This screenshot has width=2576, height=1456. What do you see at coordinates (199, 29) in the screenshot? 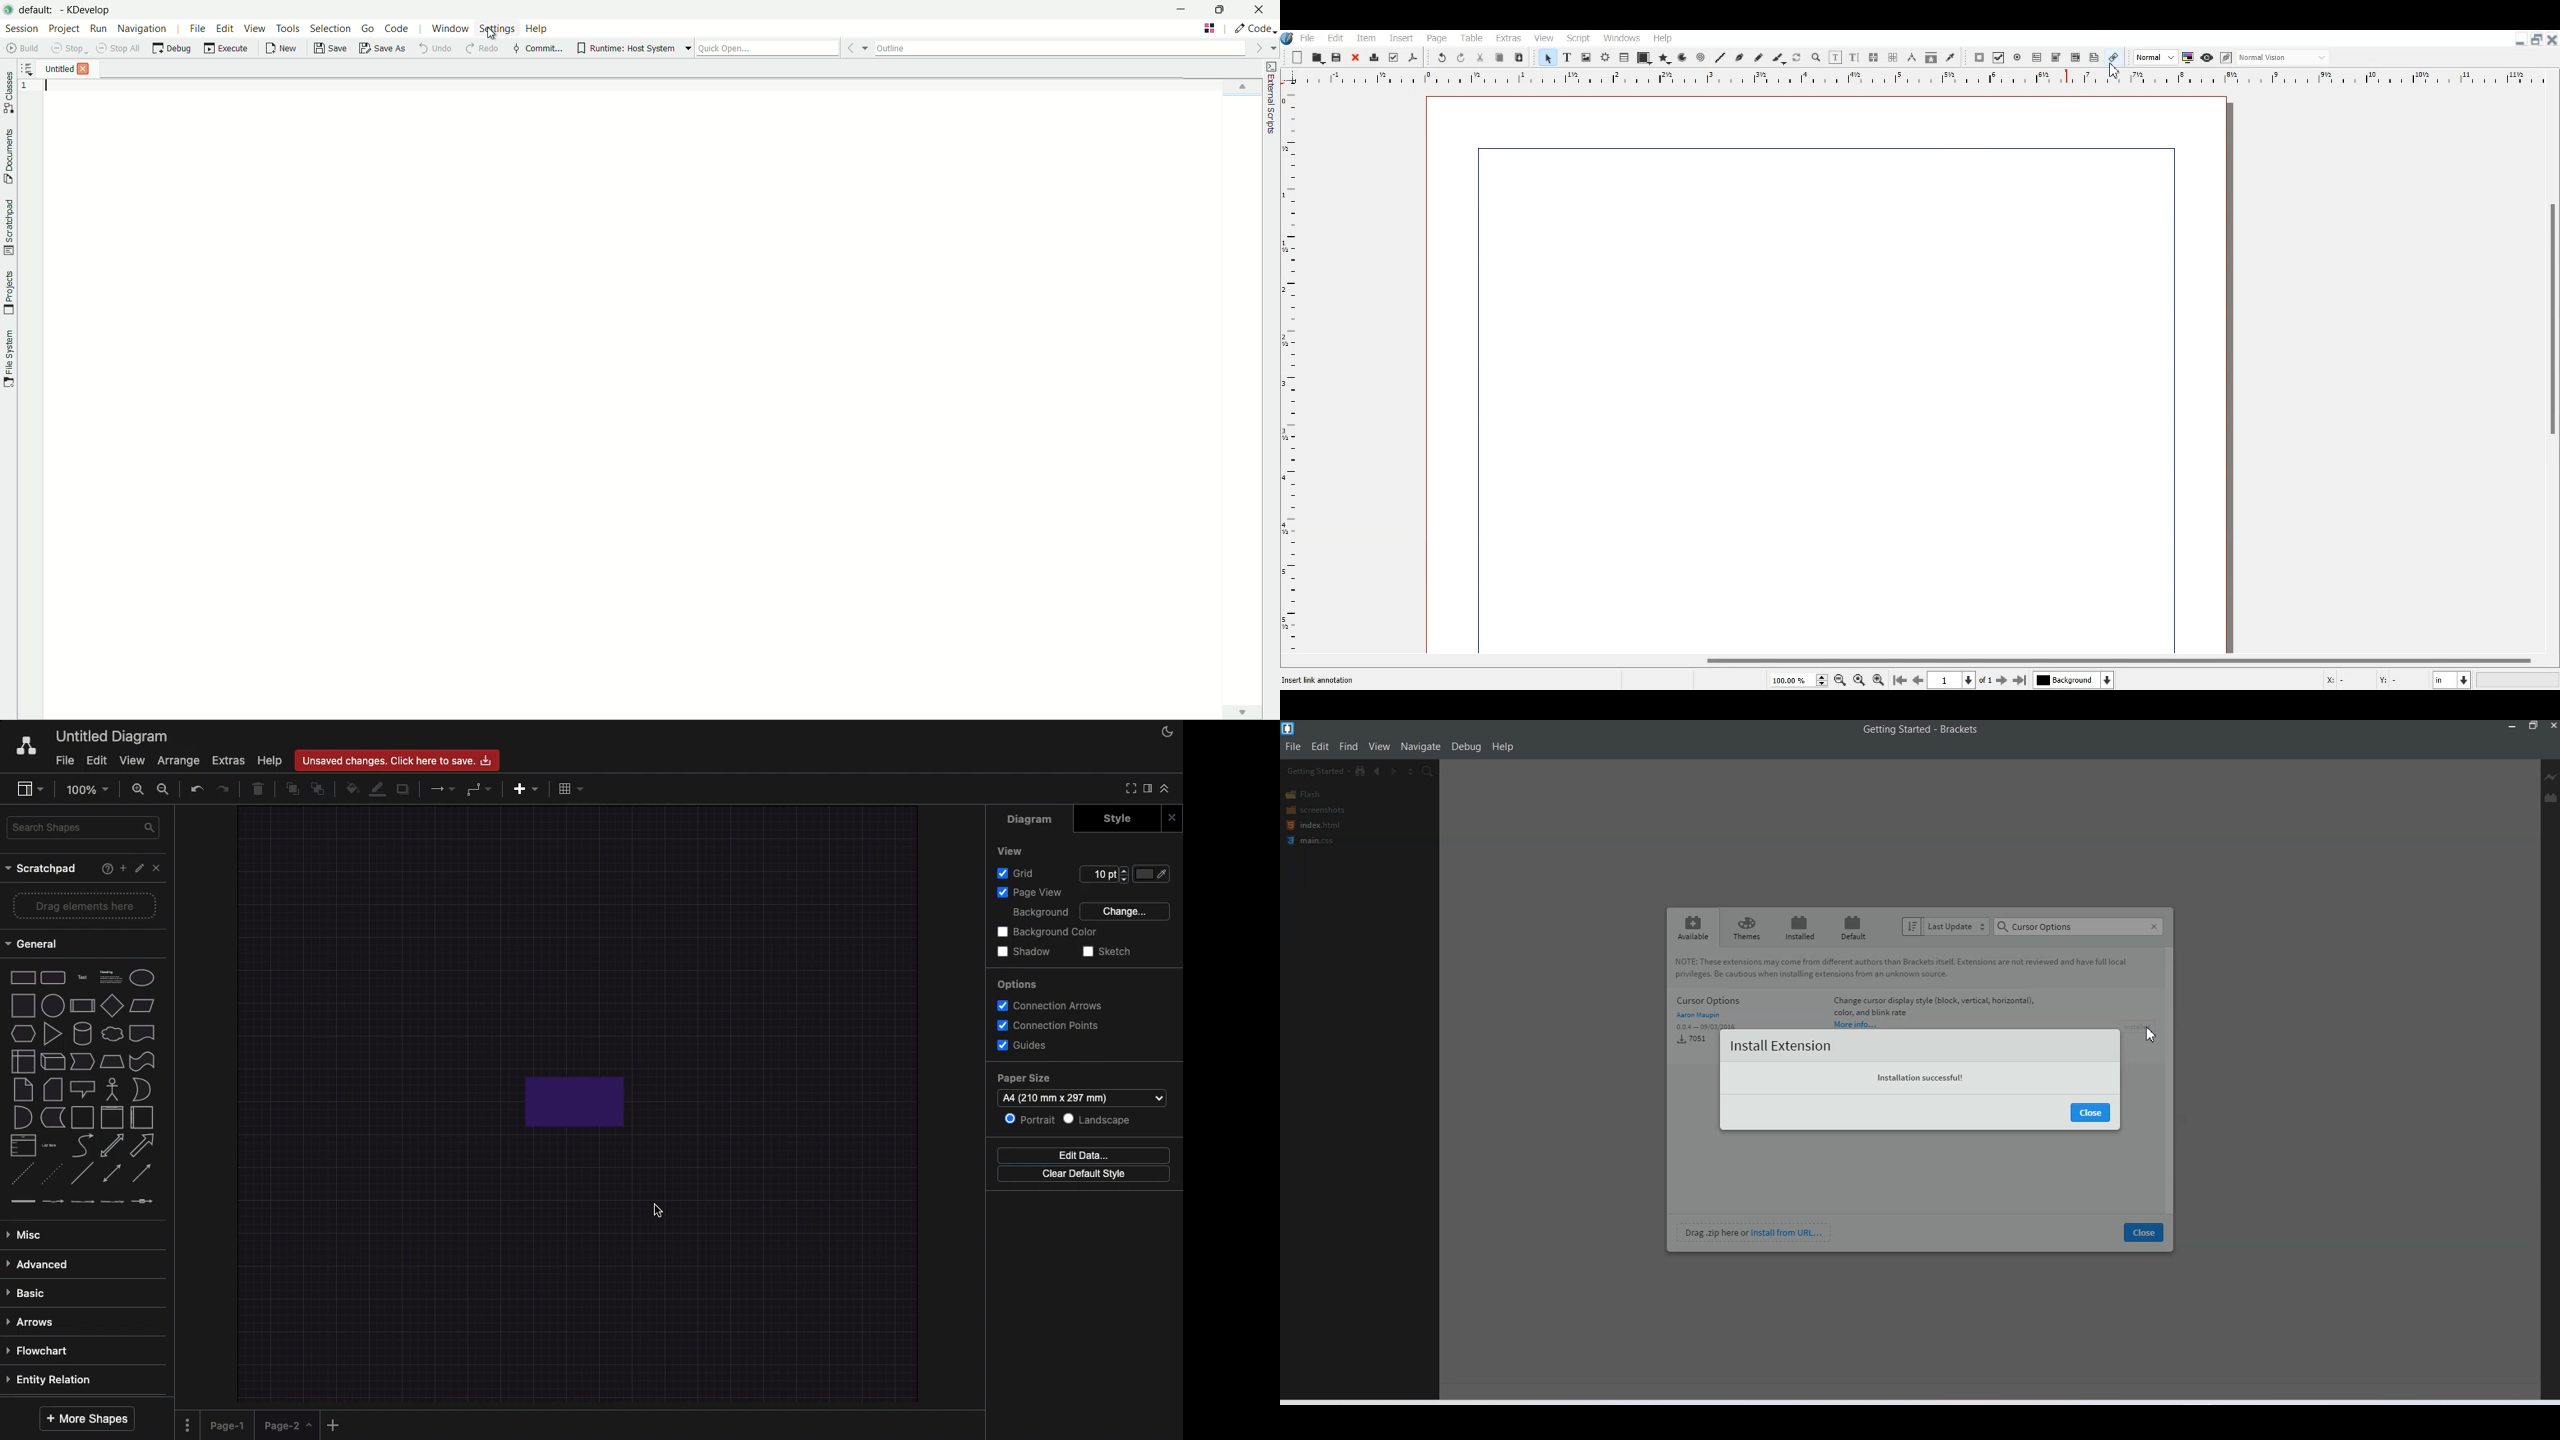
I see `file` at bounding box center [199, 29].